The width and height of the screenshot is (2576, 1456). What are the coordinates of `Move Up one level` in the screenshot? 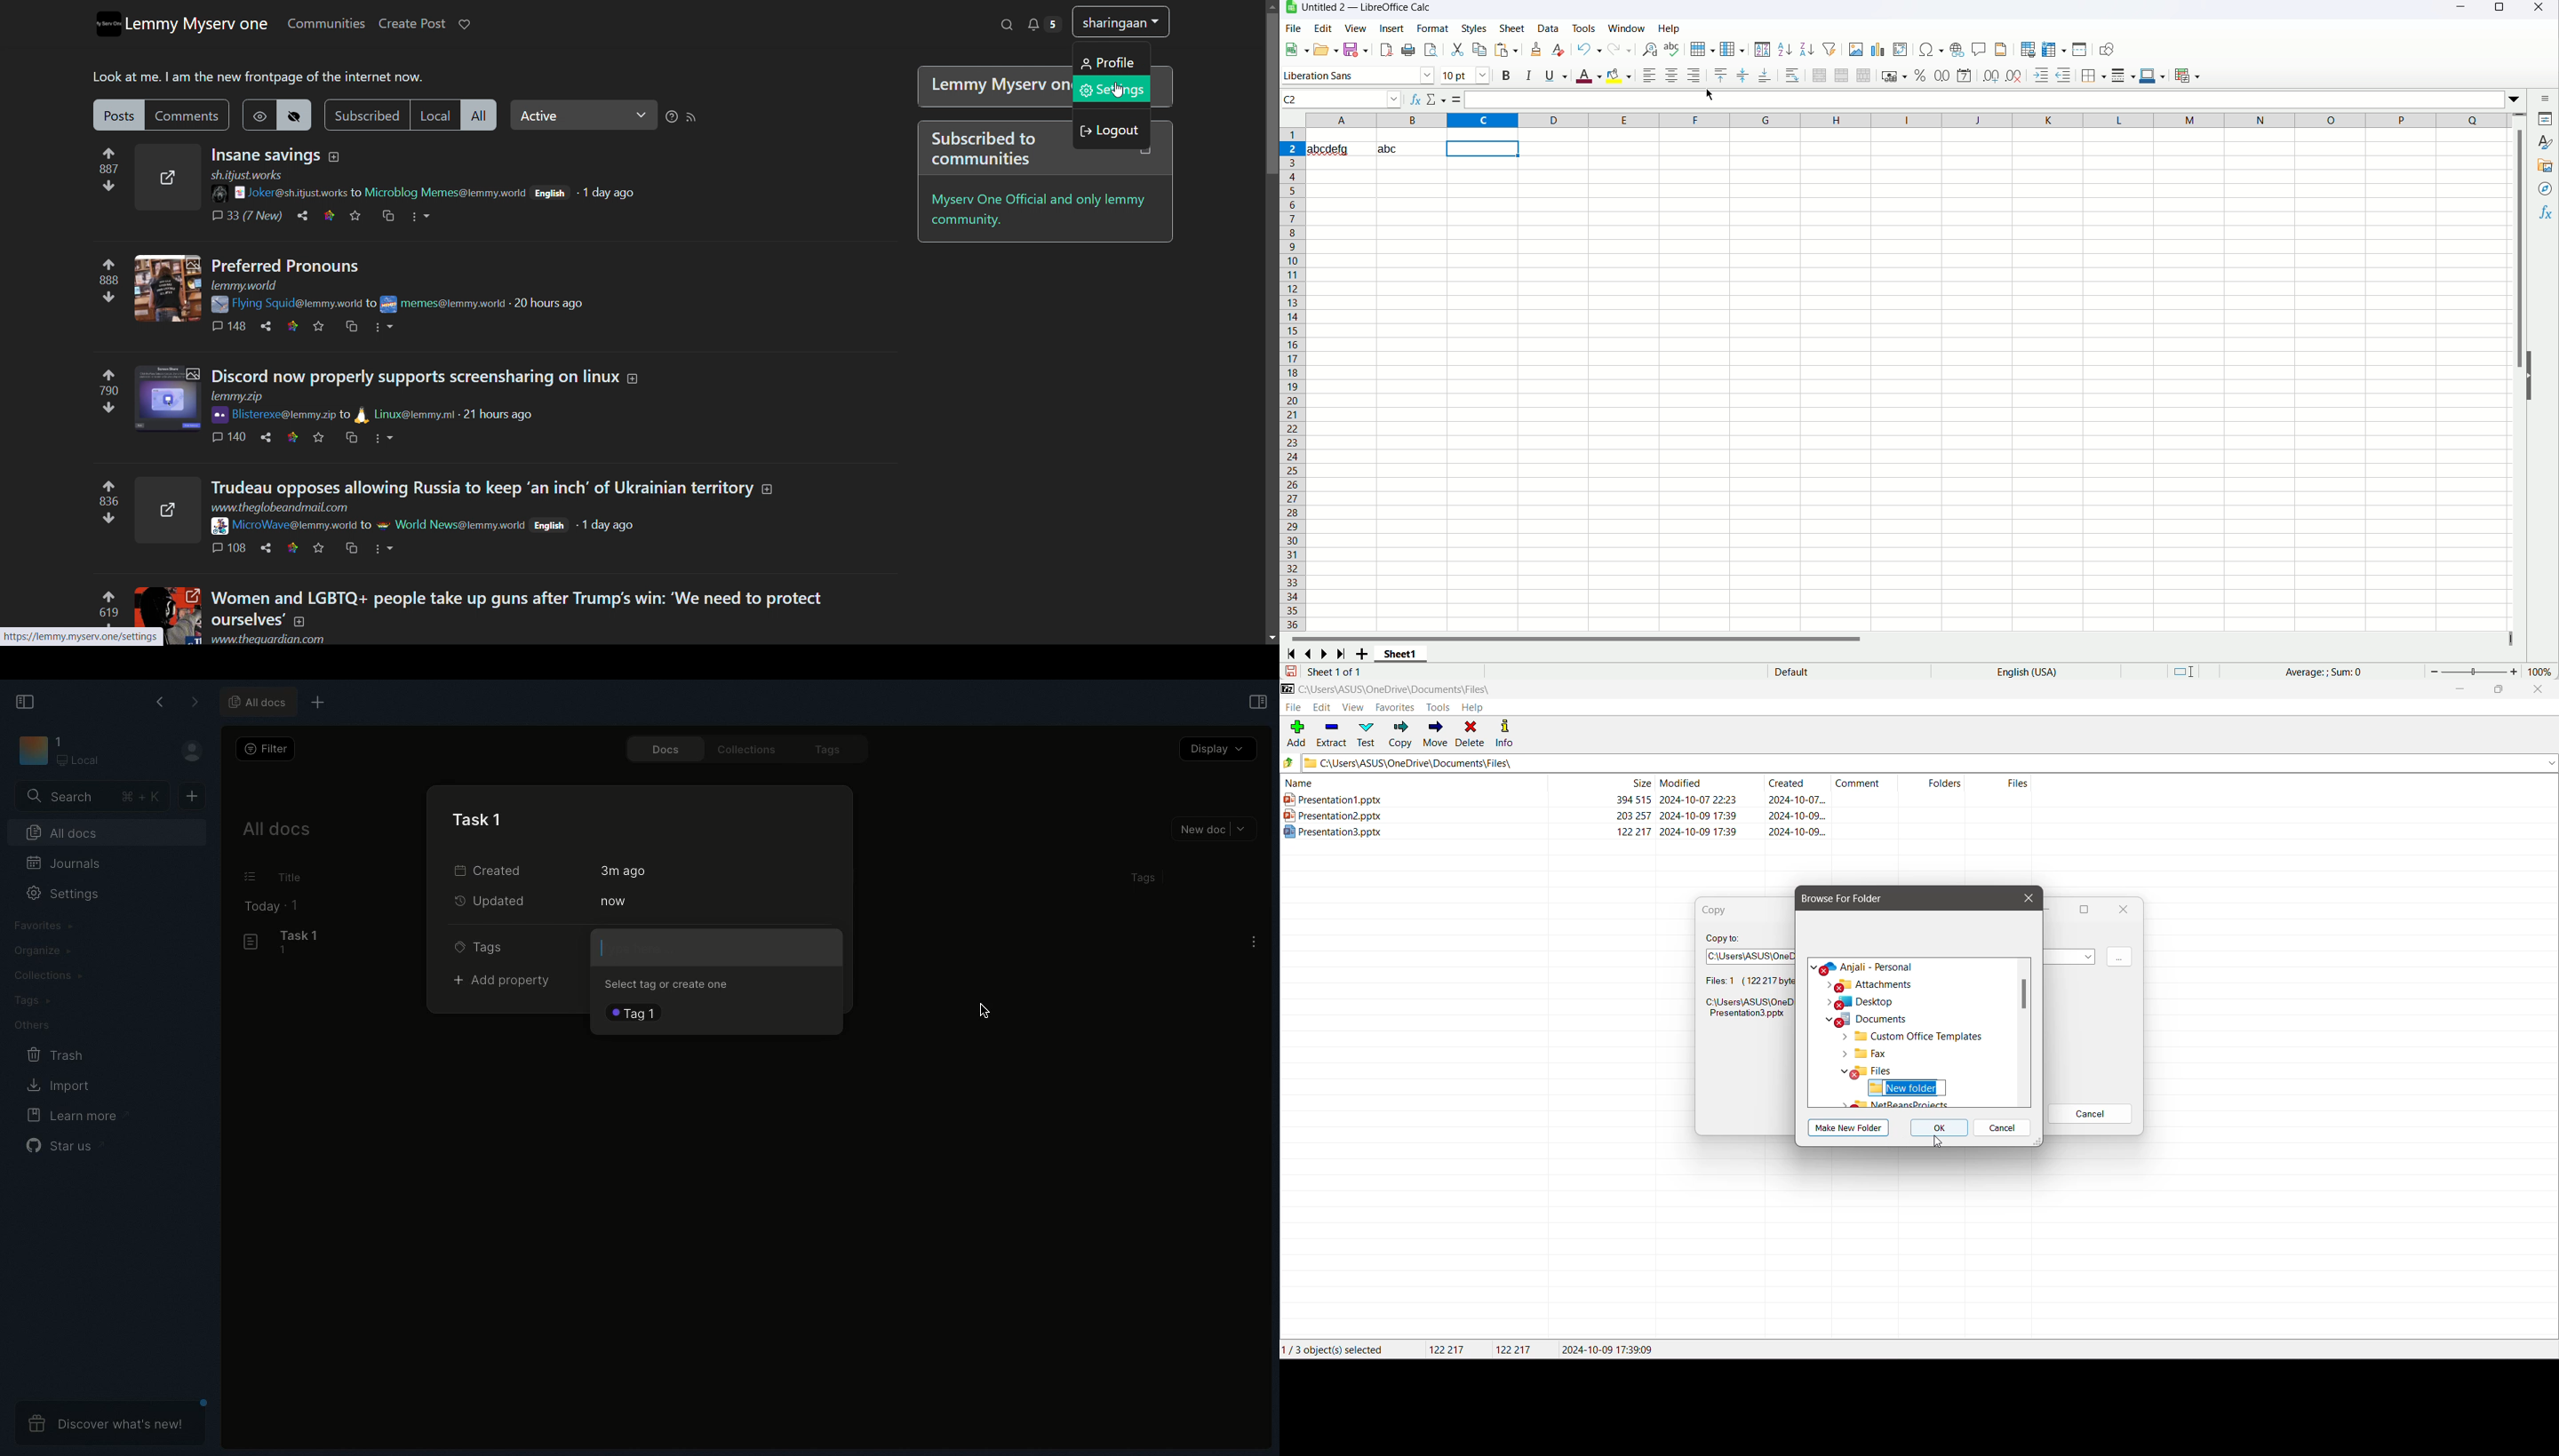 It's located at (1291, 763).